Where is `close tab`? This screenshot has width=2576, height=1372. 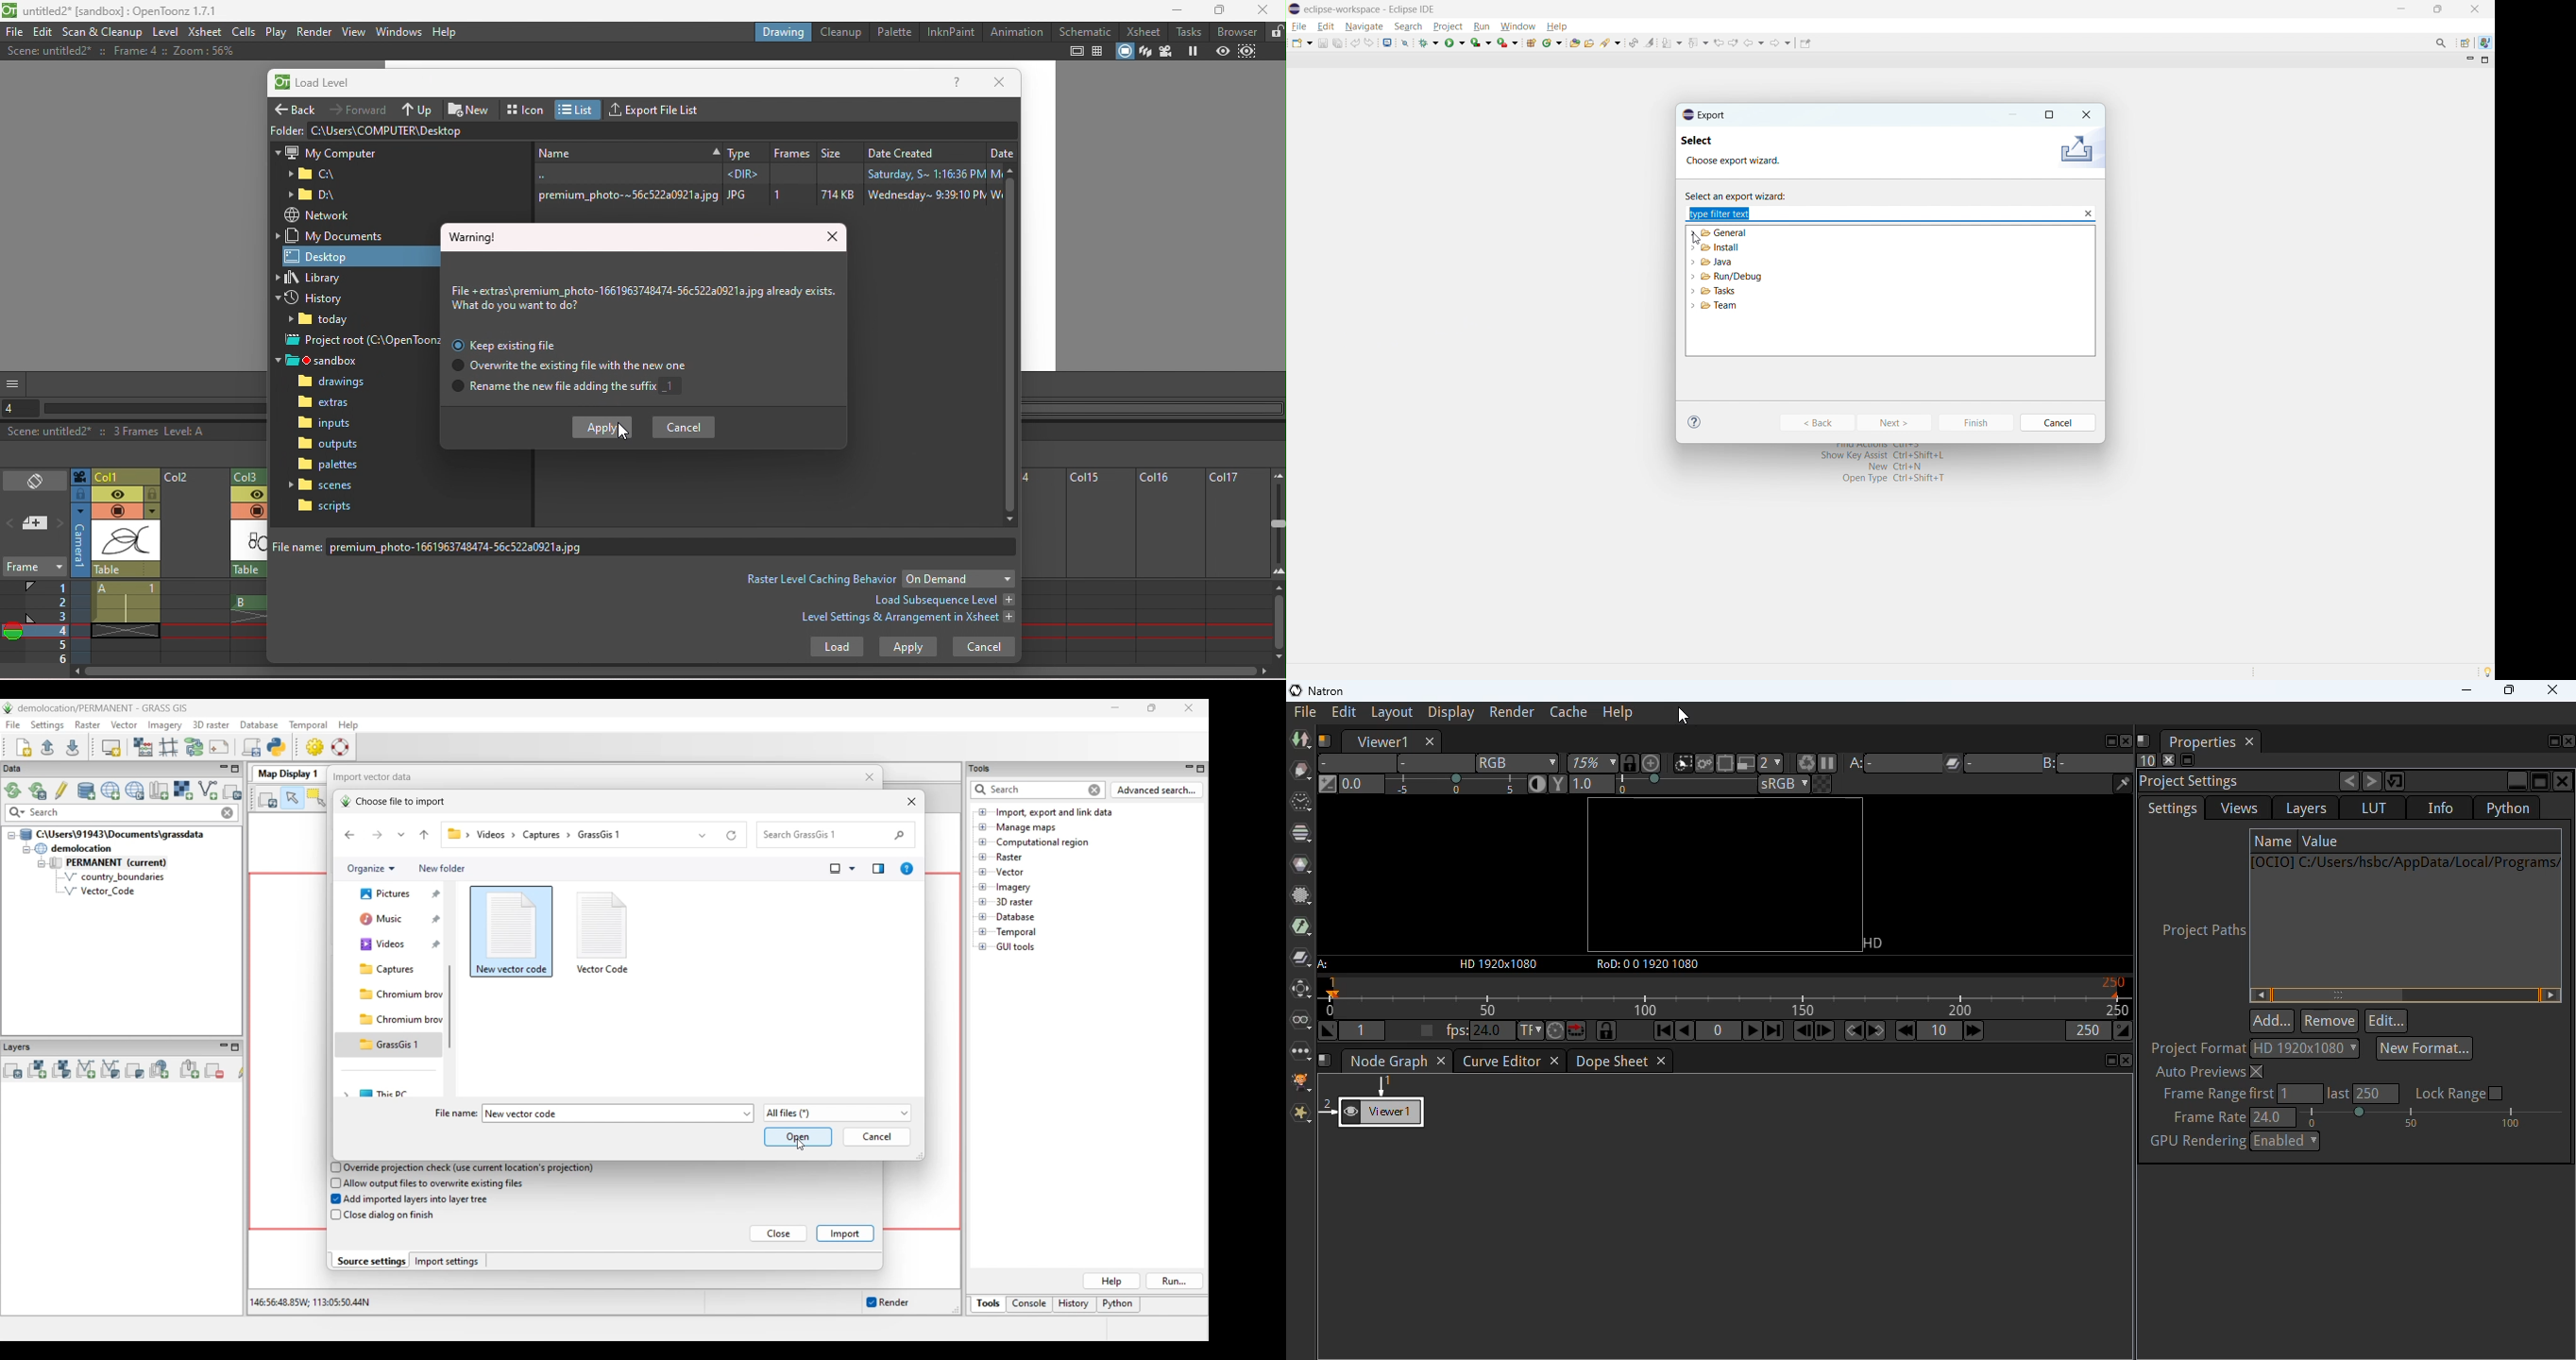 close tab is located at coordinates (1429, 741).